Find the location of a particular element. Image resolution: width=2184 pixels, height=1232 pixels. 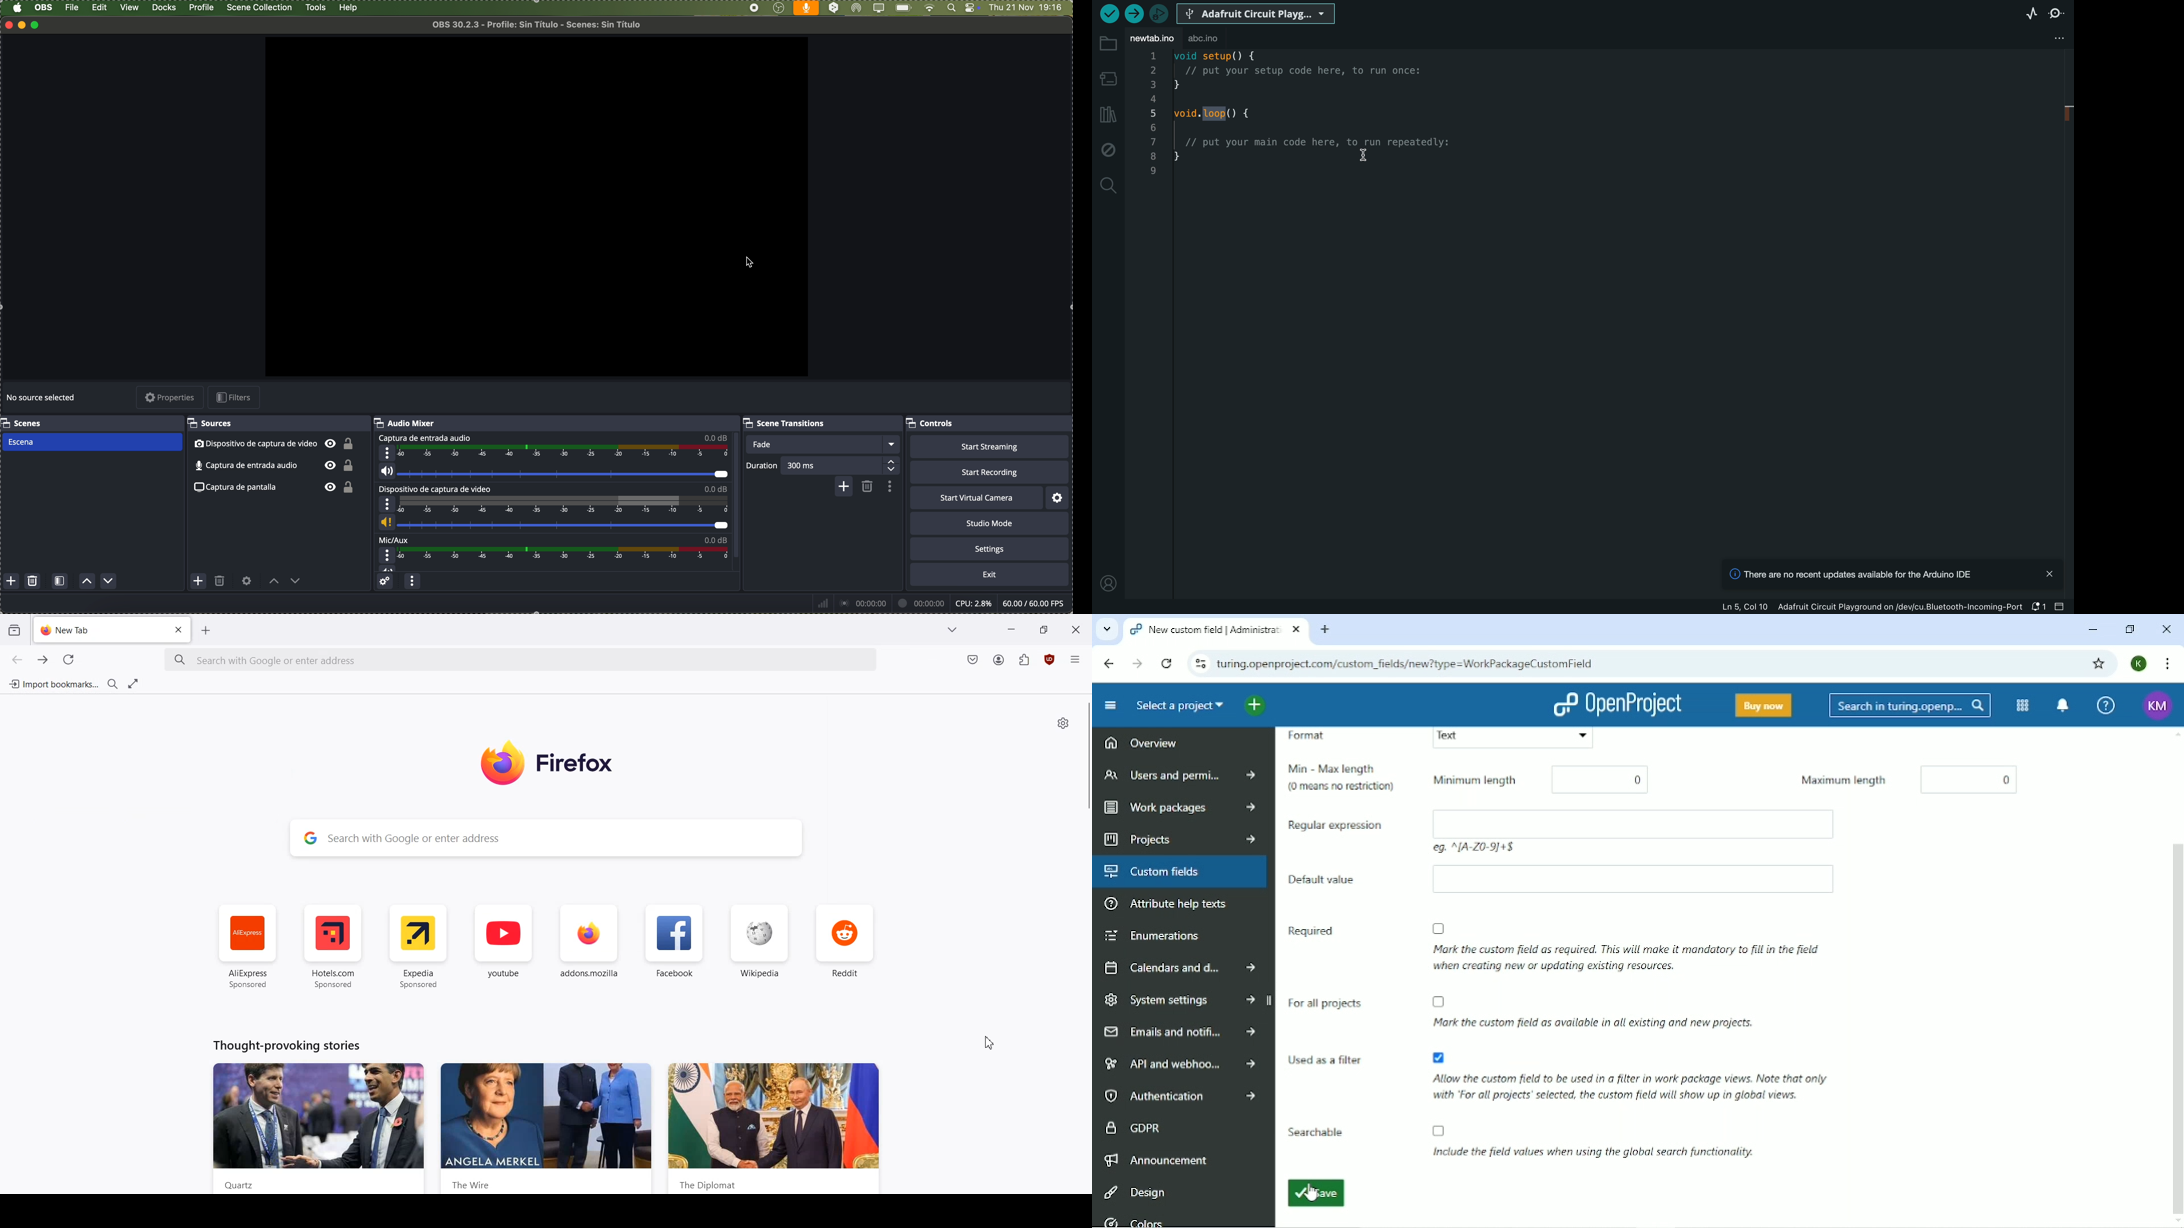

scroll bar is located at coordinates (740, 498).